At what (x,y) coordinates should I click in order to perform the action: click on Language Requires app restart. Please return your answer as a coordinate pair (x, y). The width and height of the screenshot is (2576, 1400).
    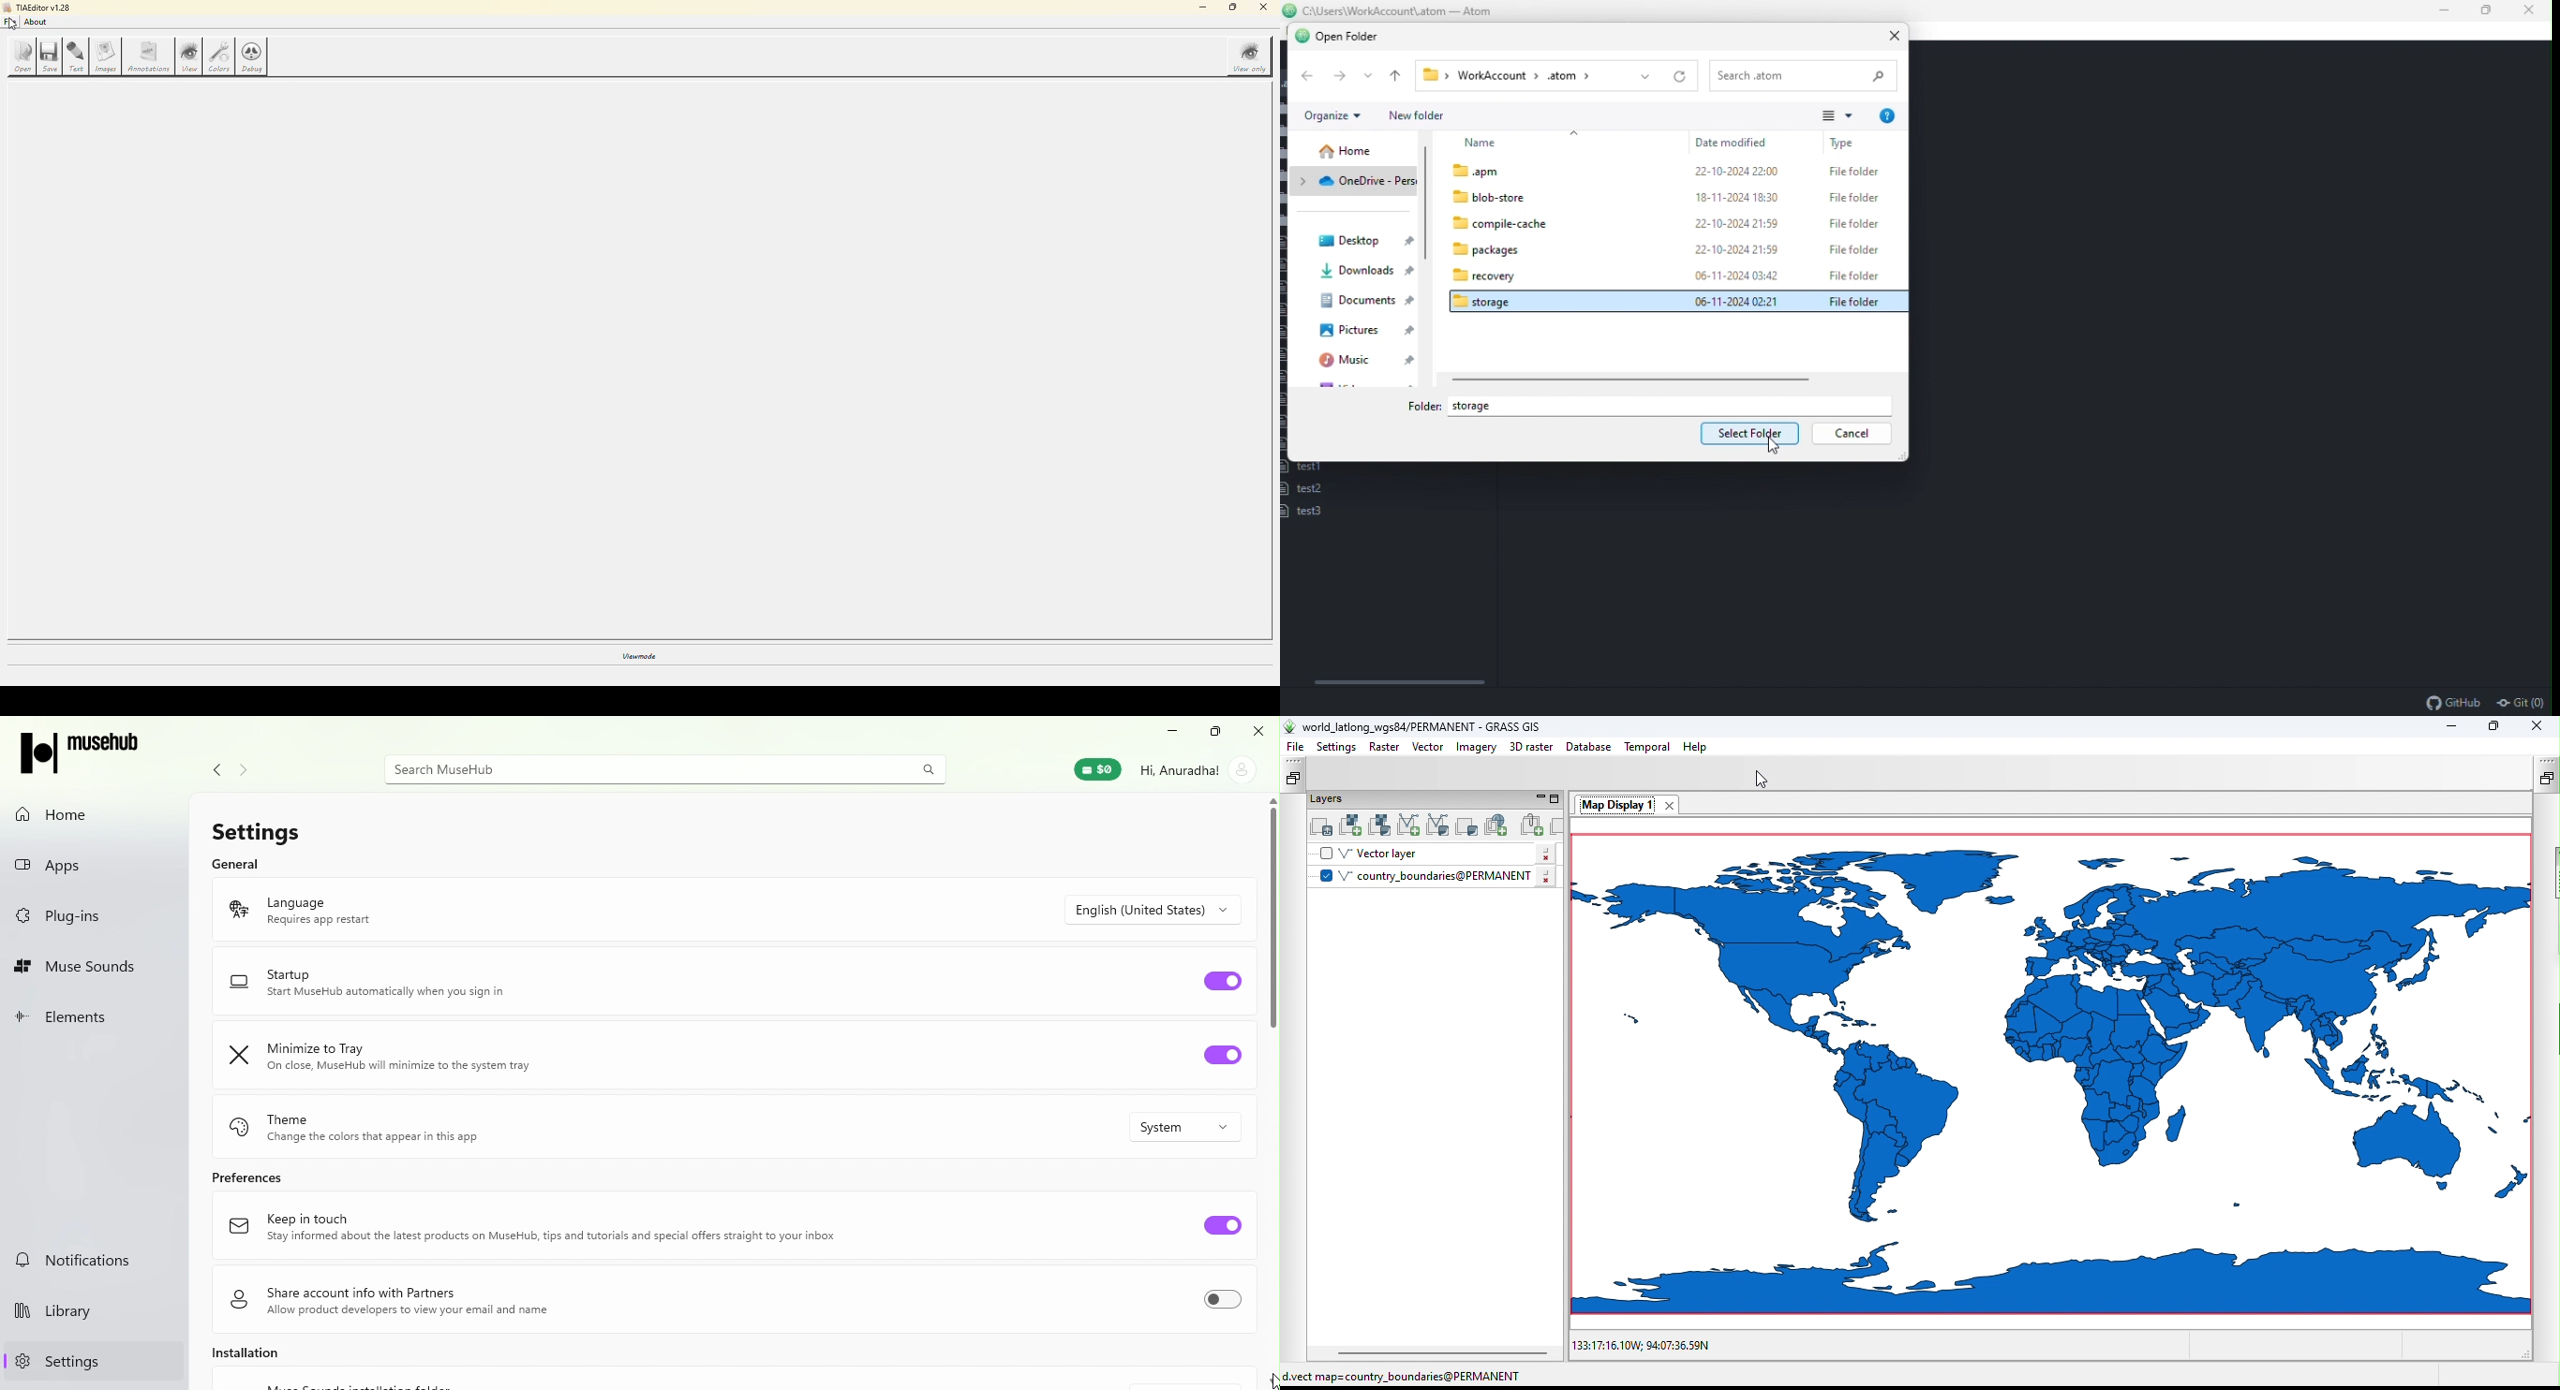
    Looking at the image, I should click on (325, 915).